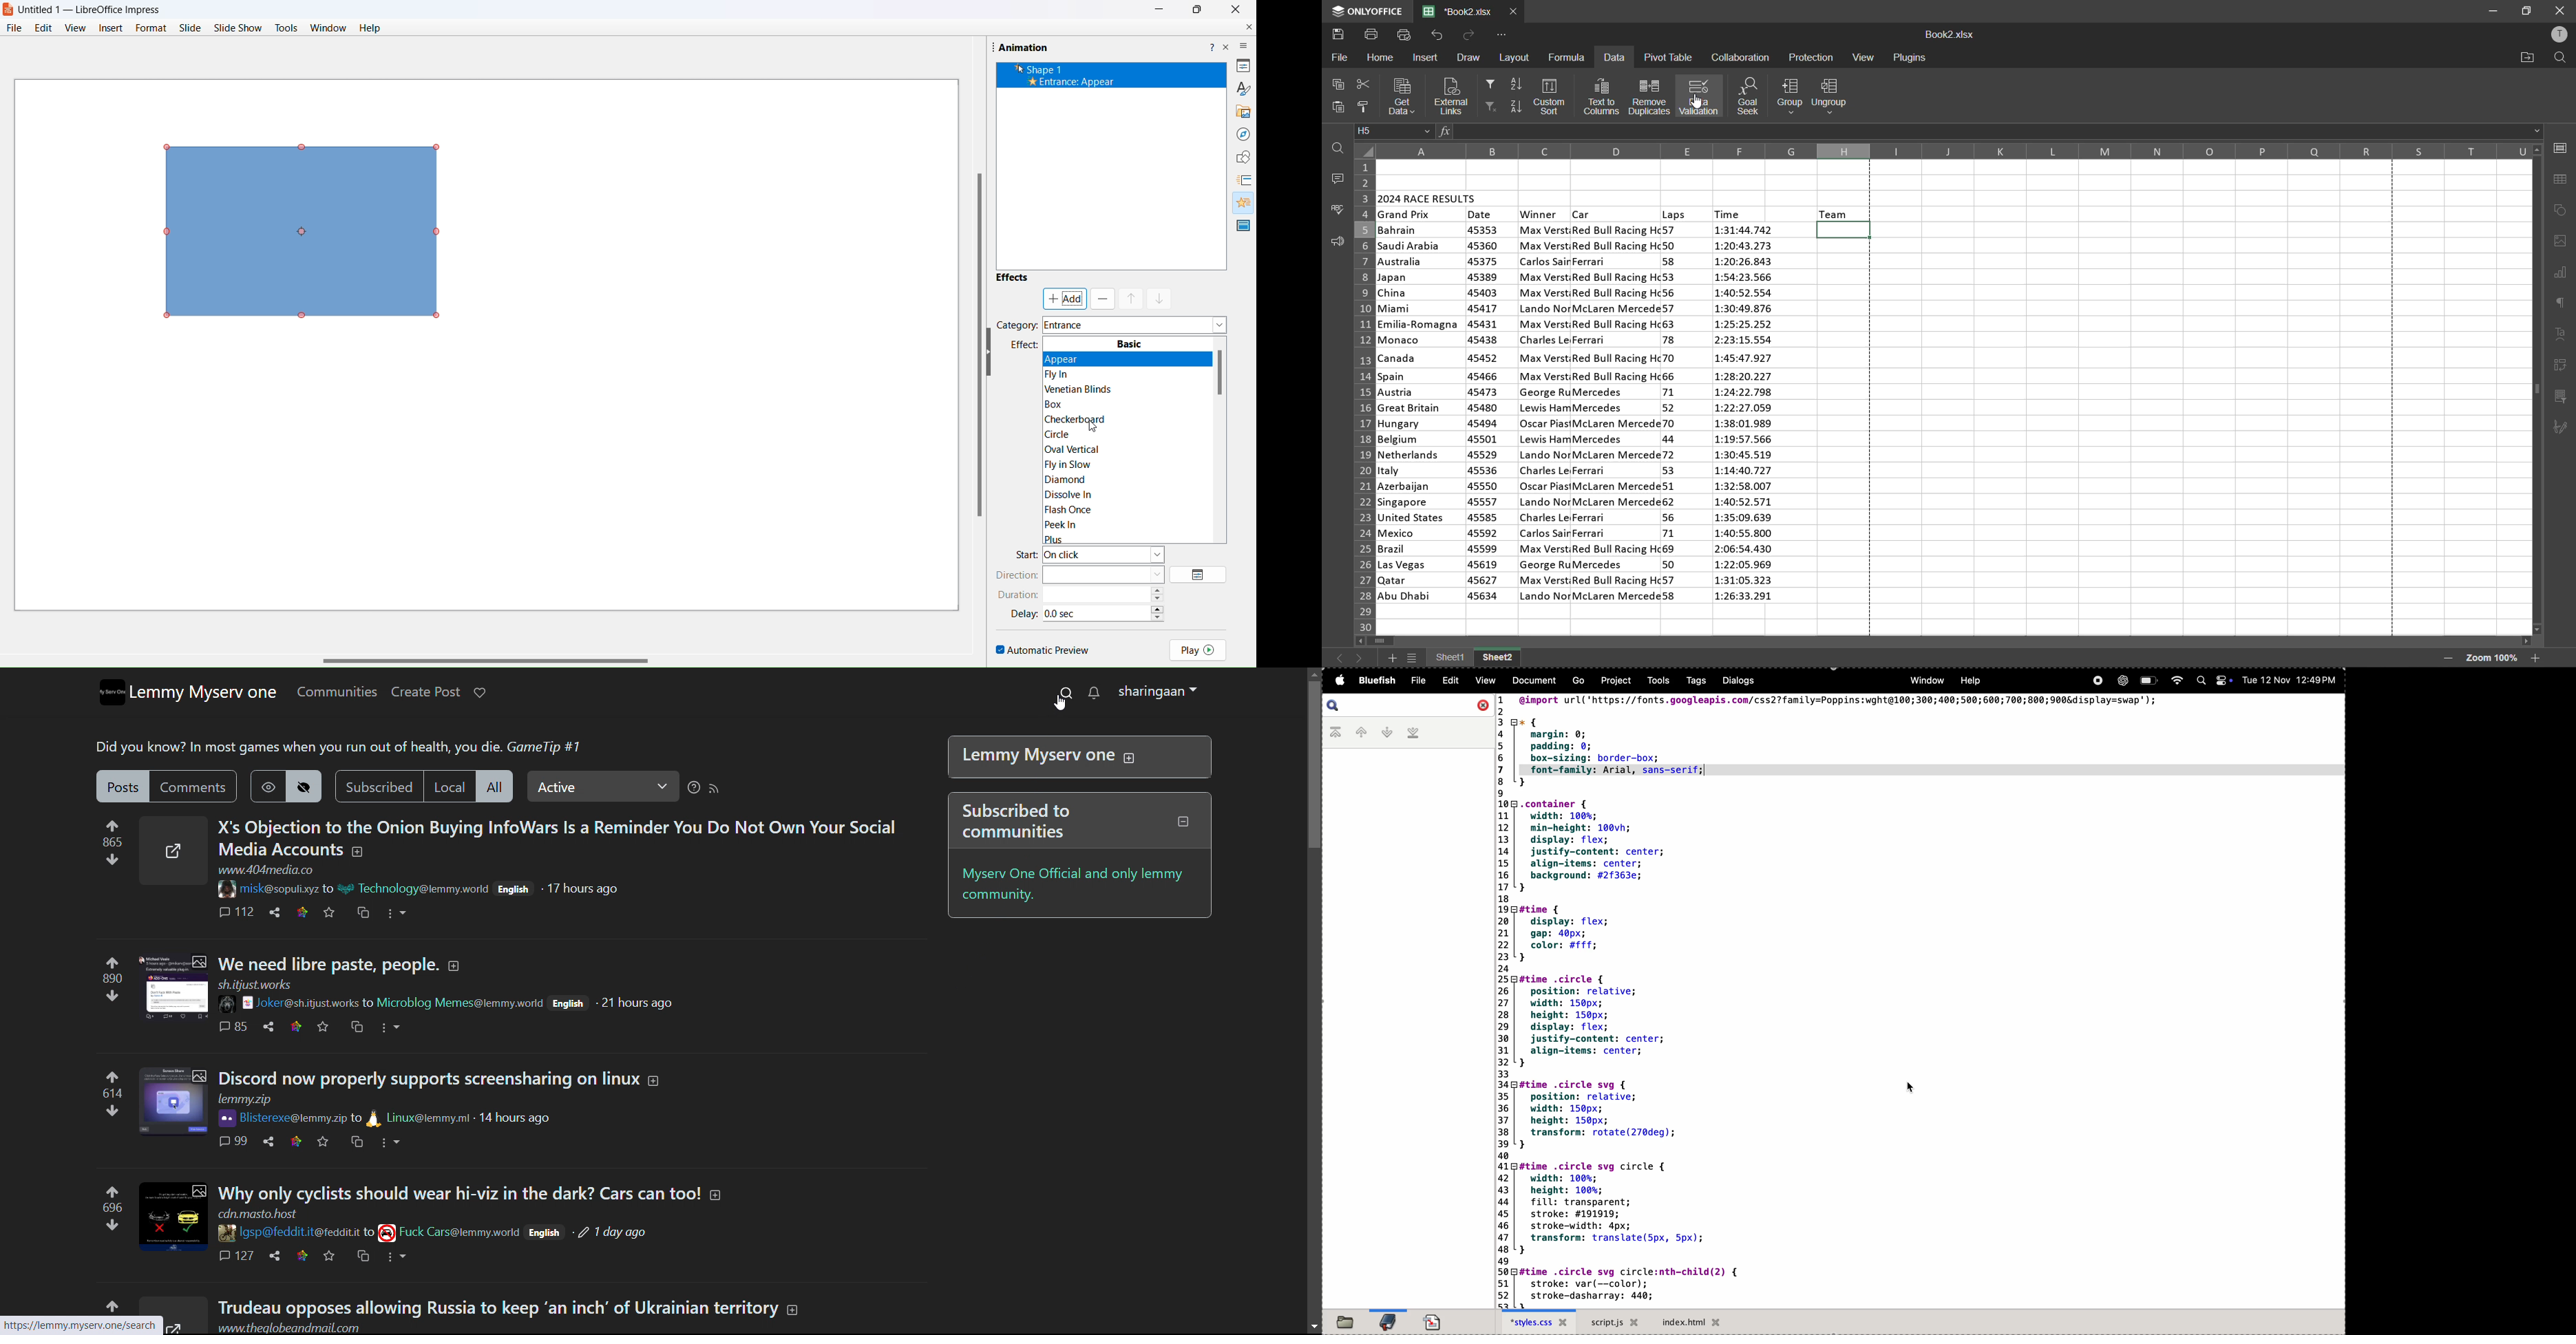 This screenshot has width=2576, height=1344. I want to click on sheet list, so click(1415, 660).